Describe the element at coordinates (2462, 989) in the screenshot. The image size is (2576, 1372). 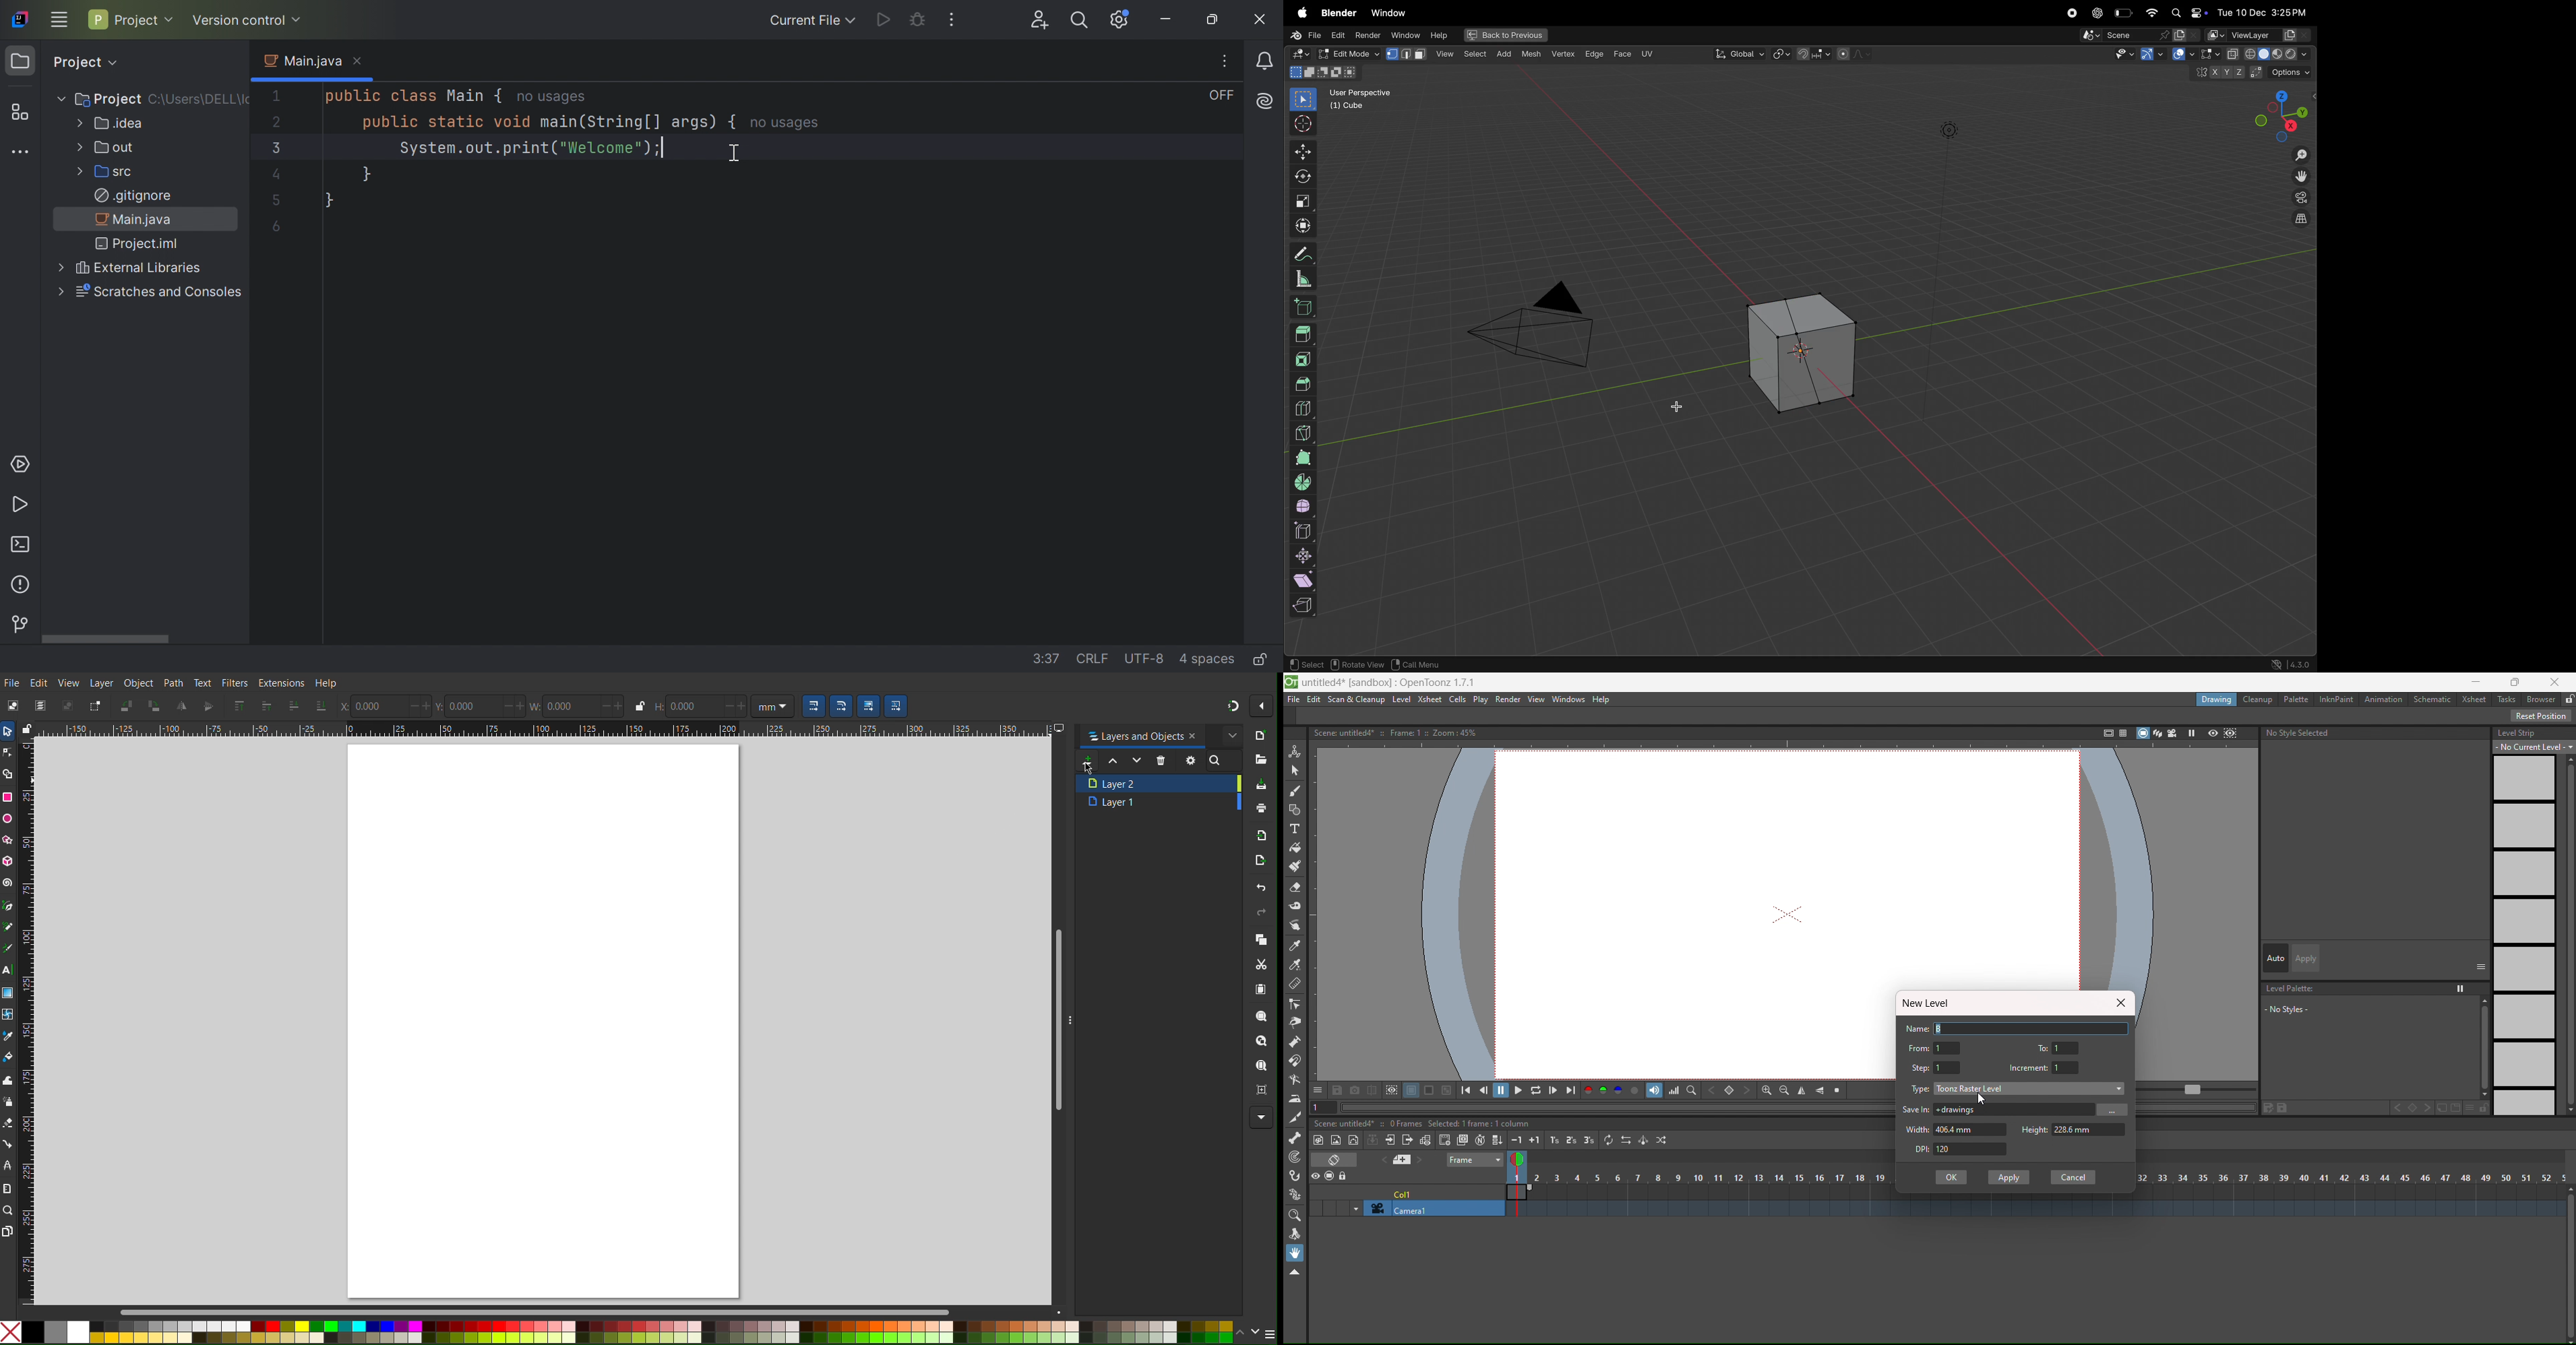
I see `option` at that location.